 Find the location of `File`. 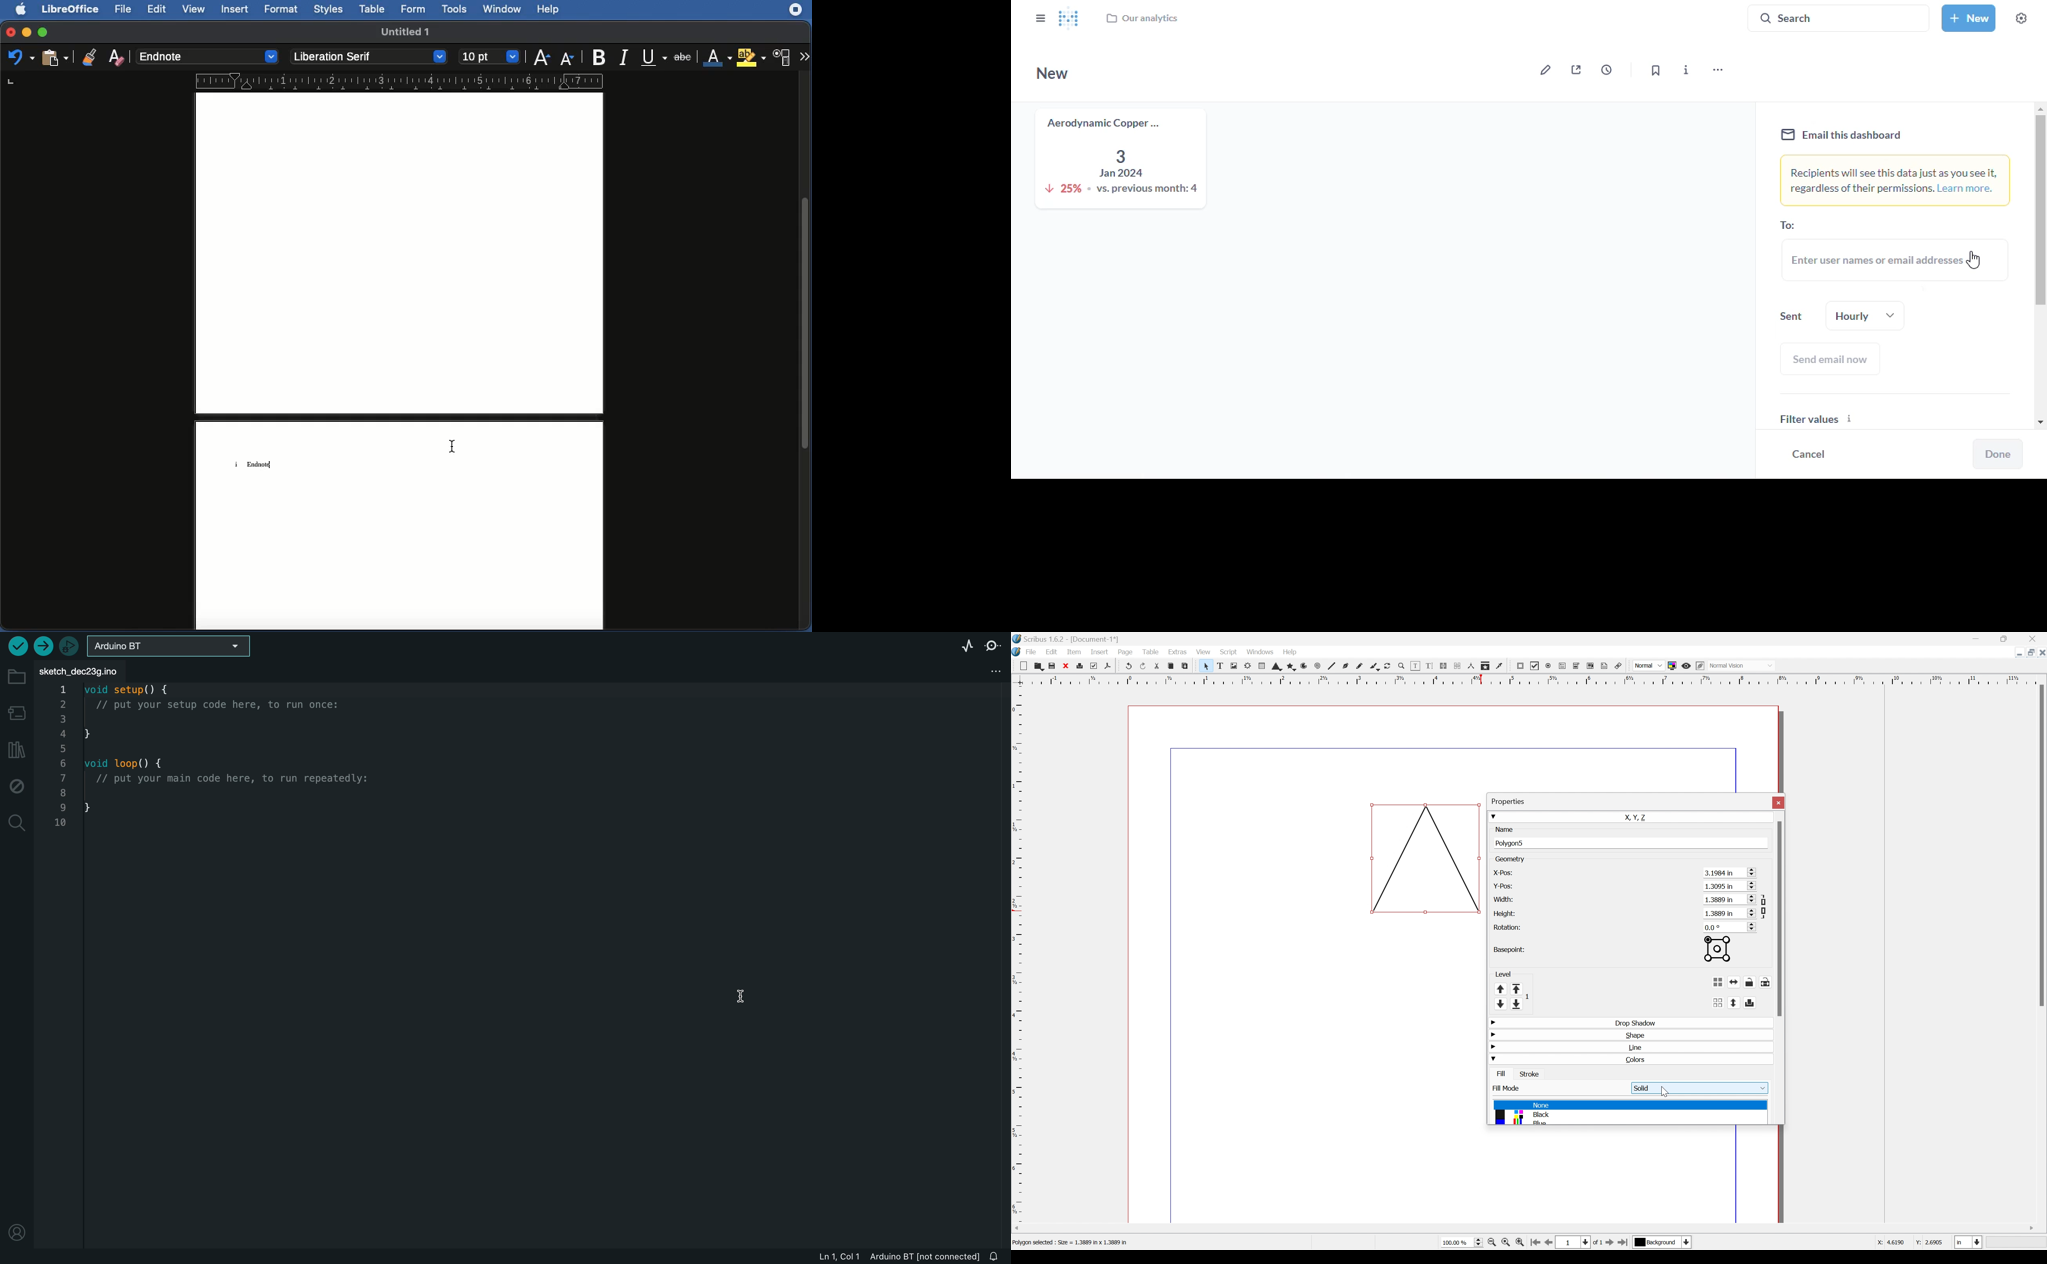

File is located at coordinates (1031, 651).